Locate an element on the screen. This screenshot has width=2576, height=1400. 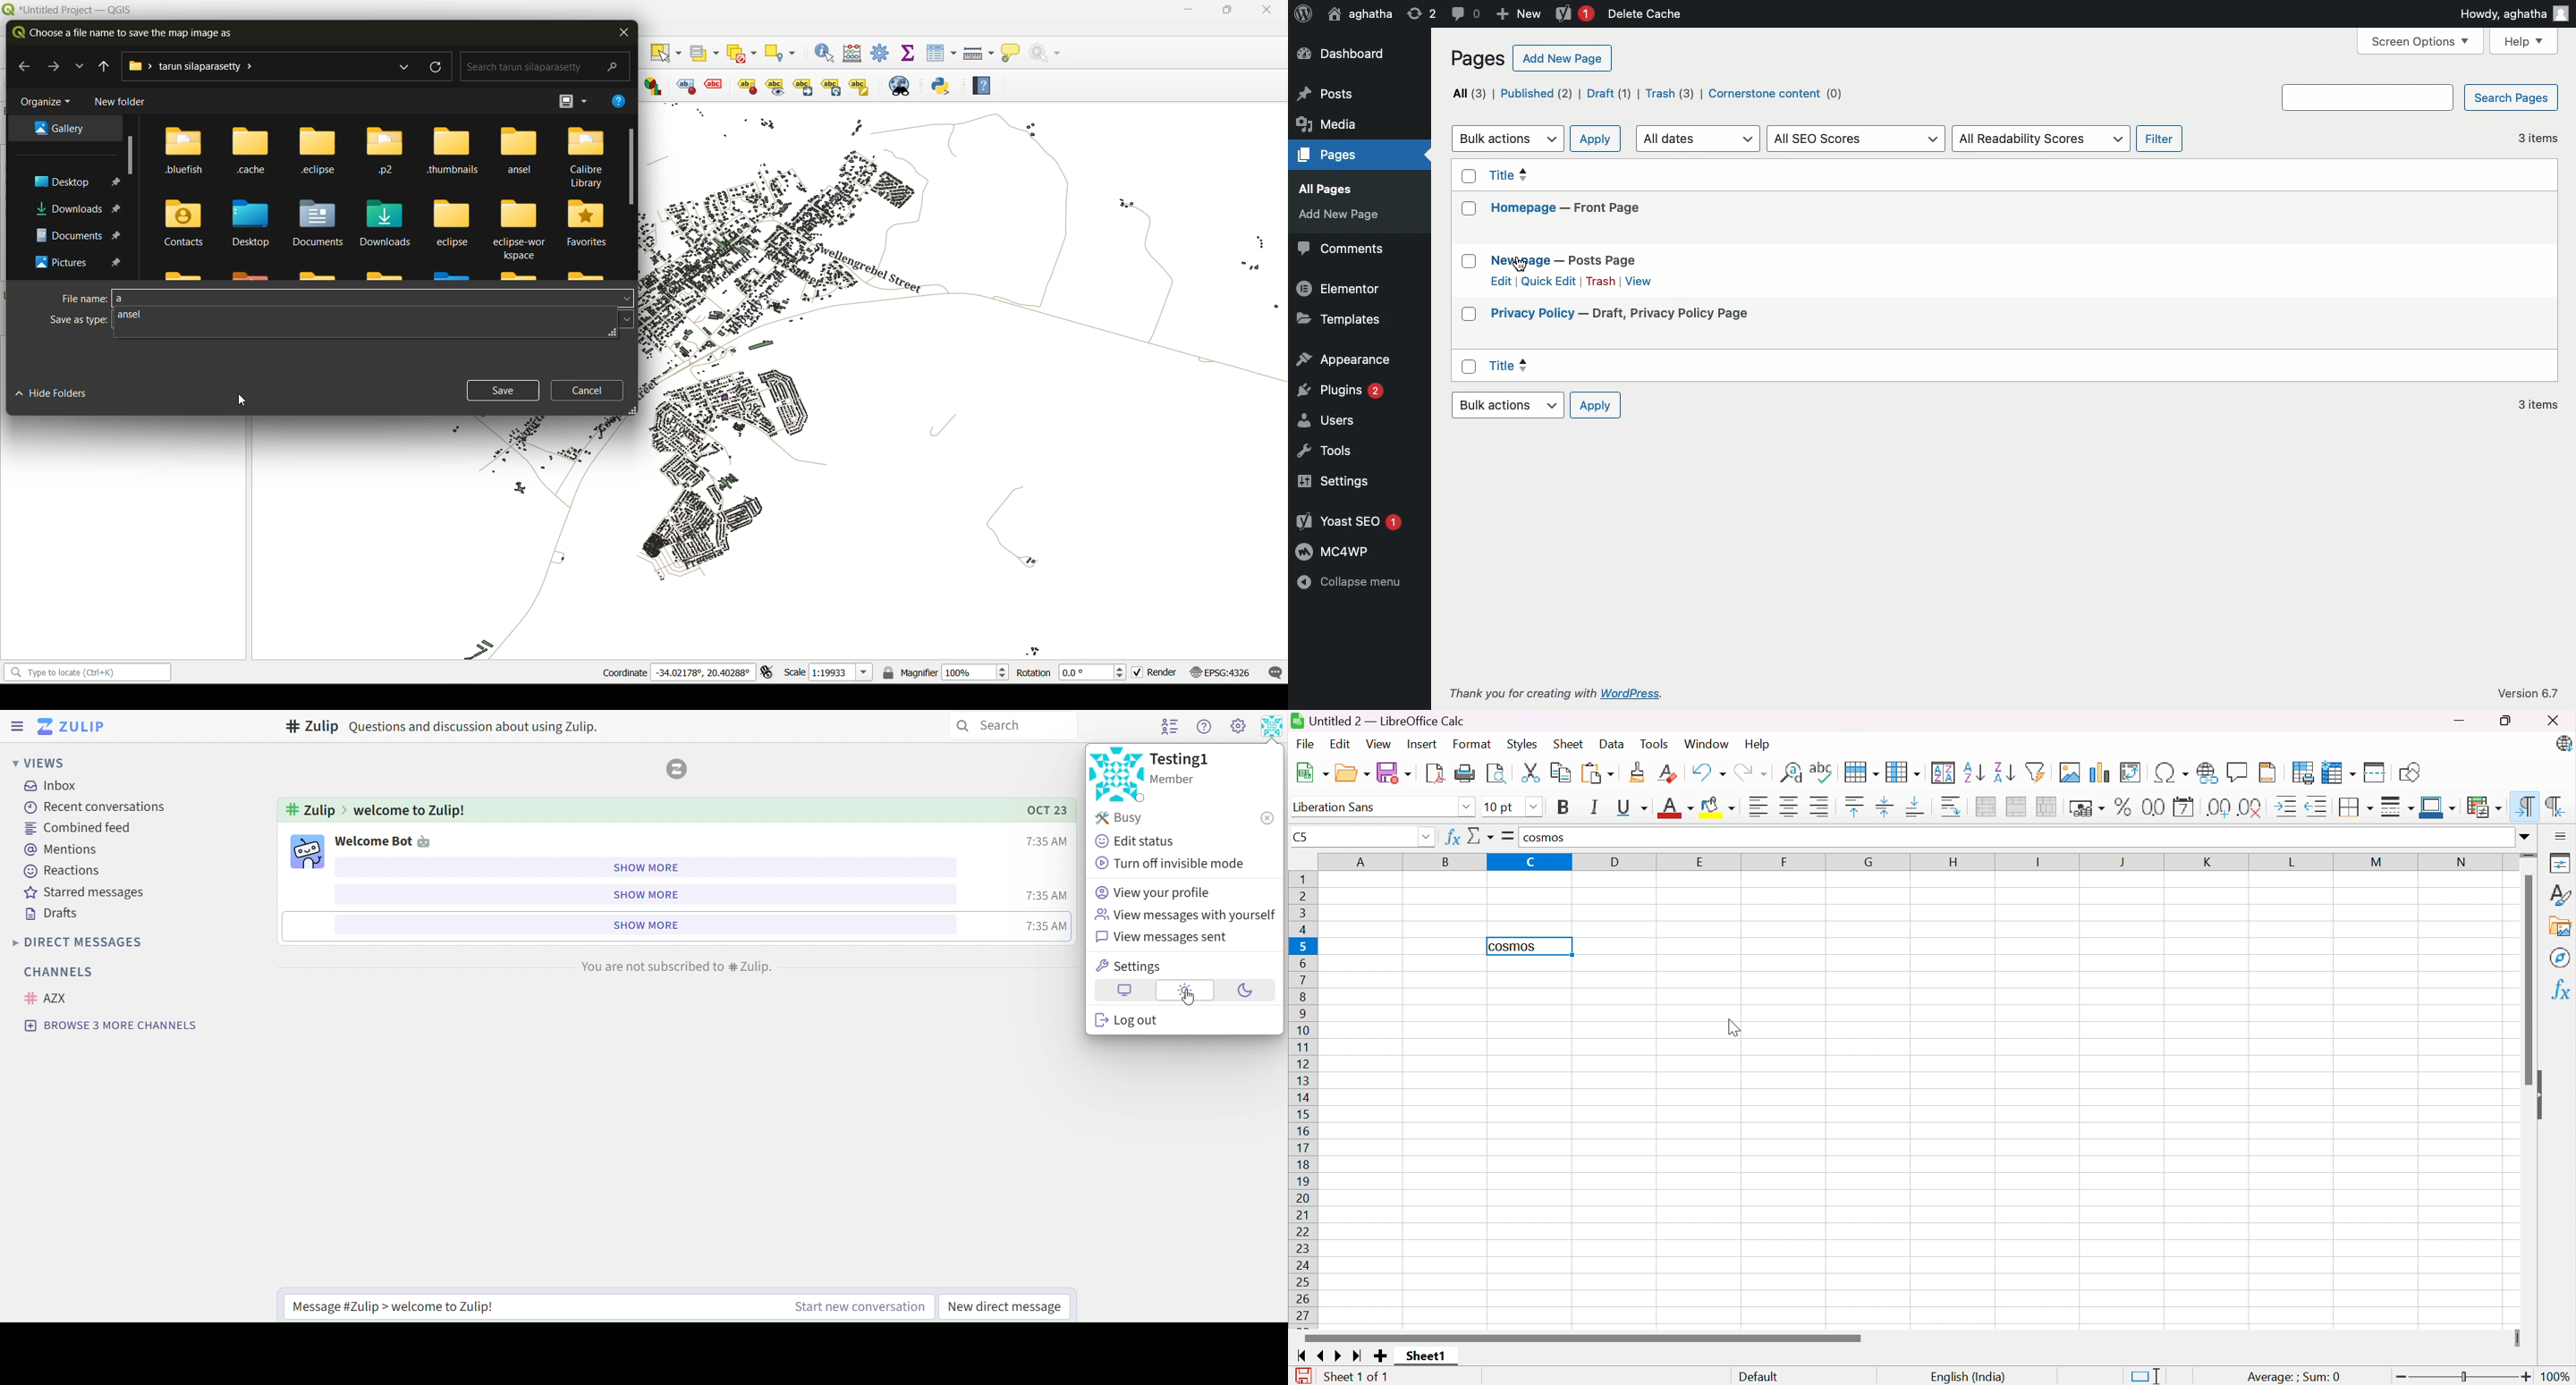
sidebar is located at coordinates (15, 728).